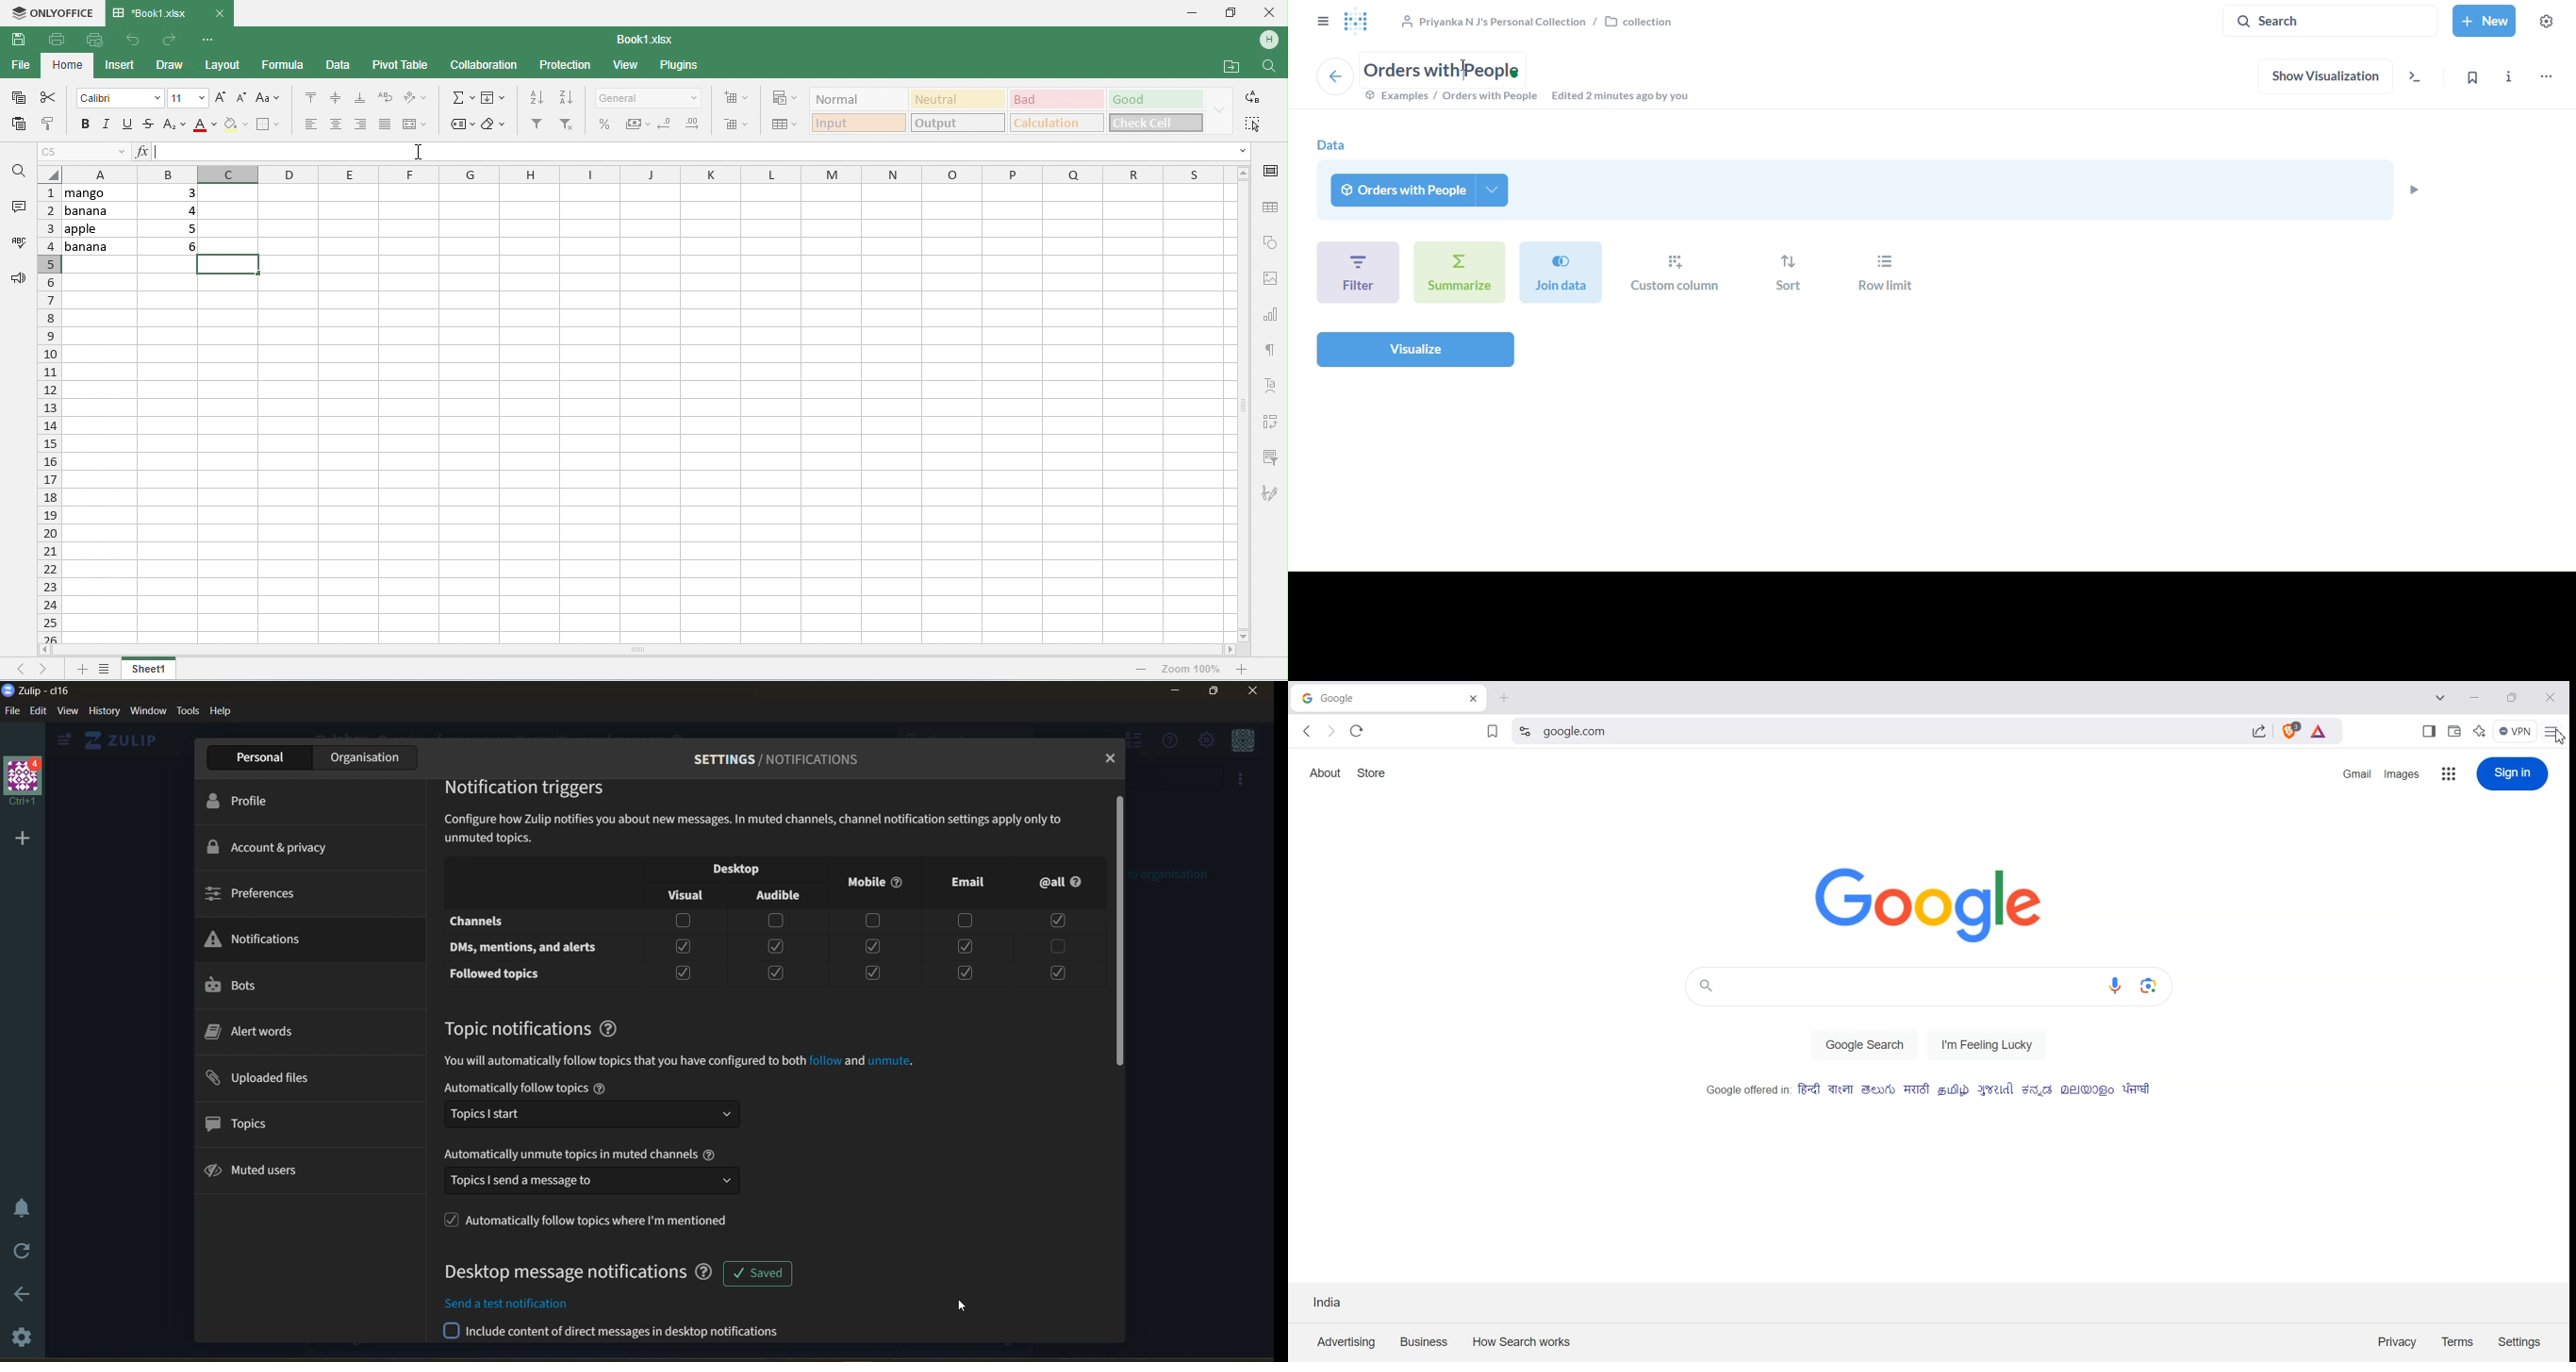  Describe the element at coordinates (386, 97) in the screenshot. I see `wrap text` at that location.